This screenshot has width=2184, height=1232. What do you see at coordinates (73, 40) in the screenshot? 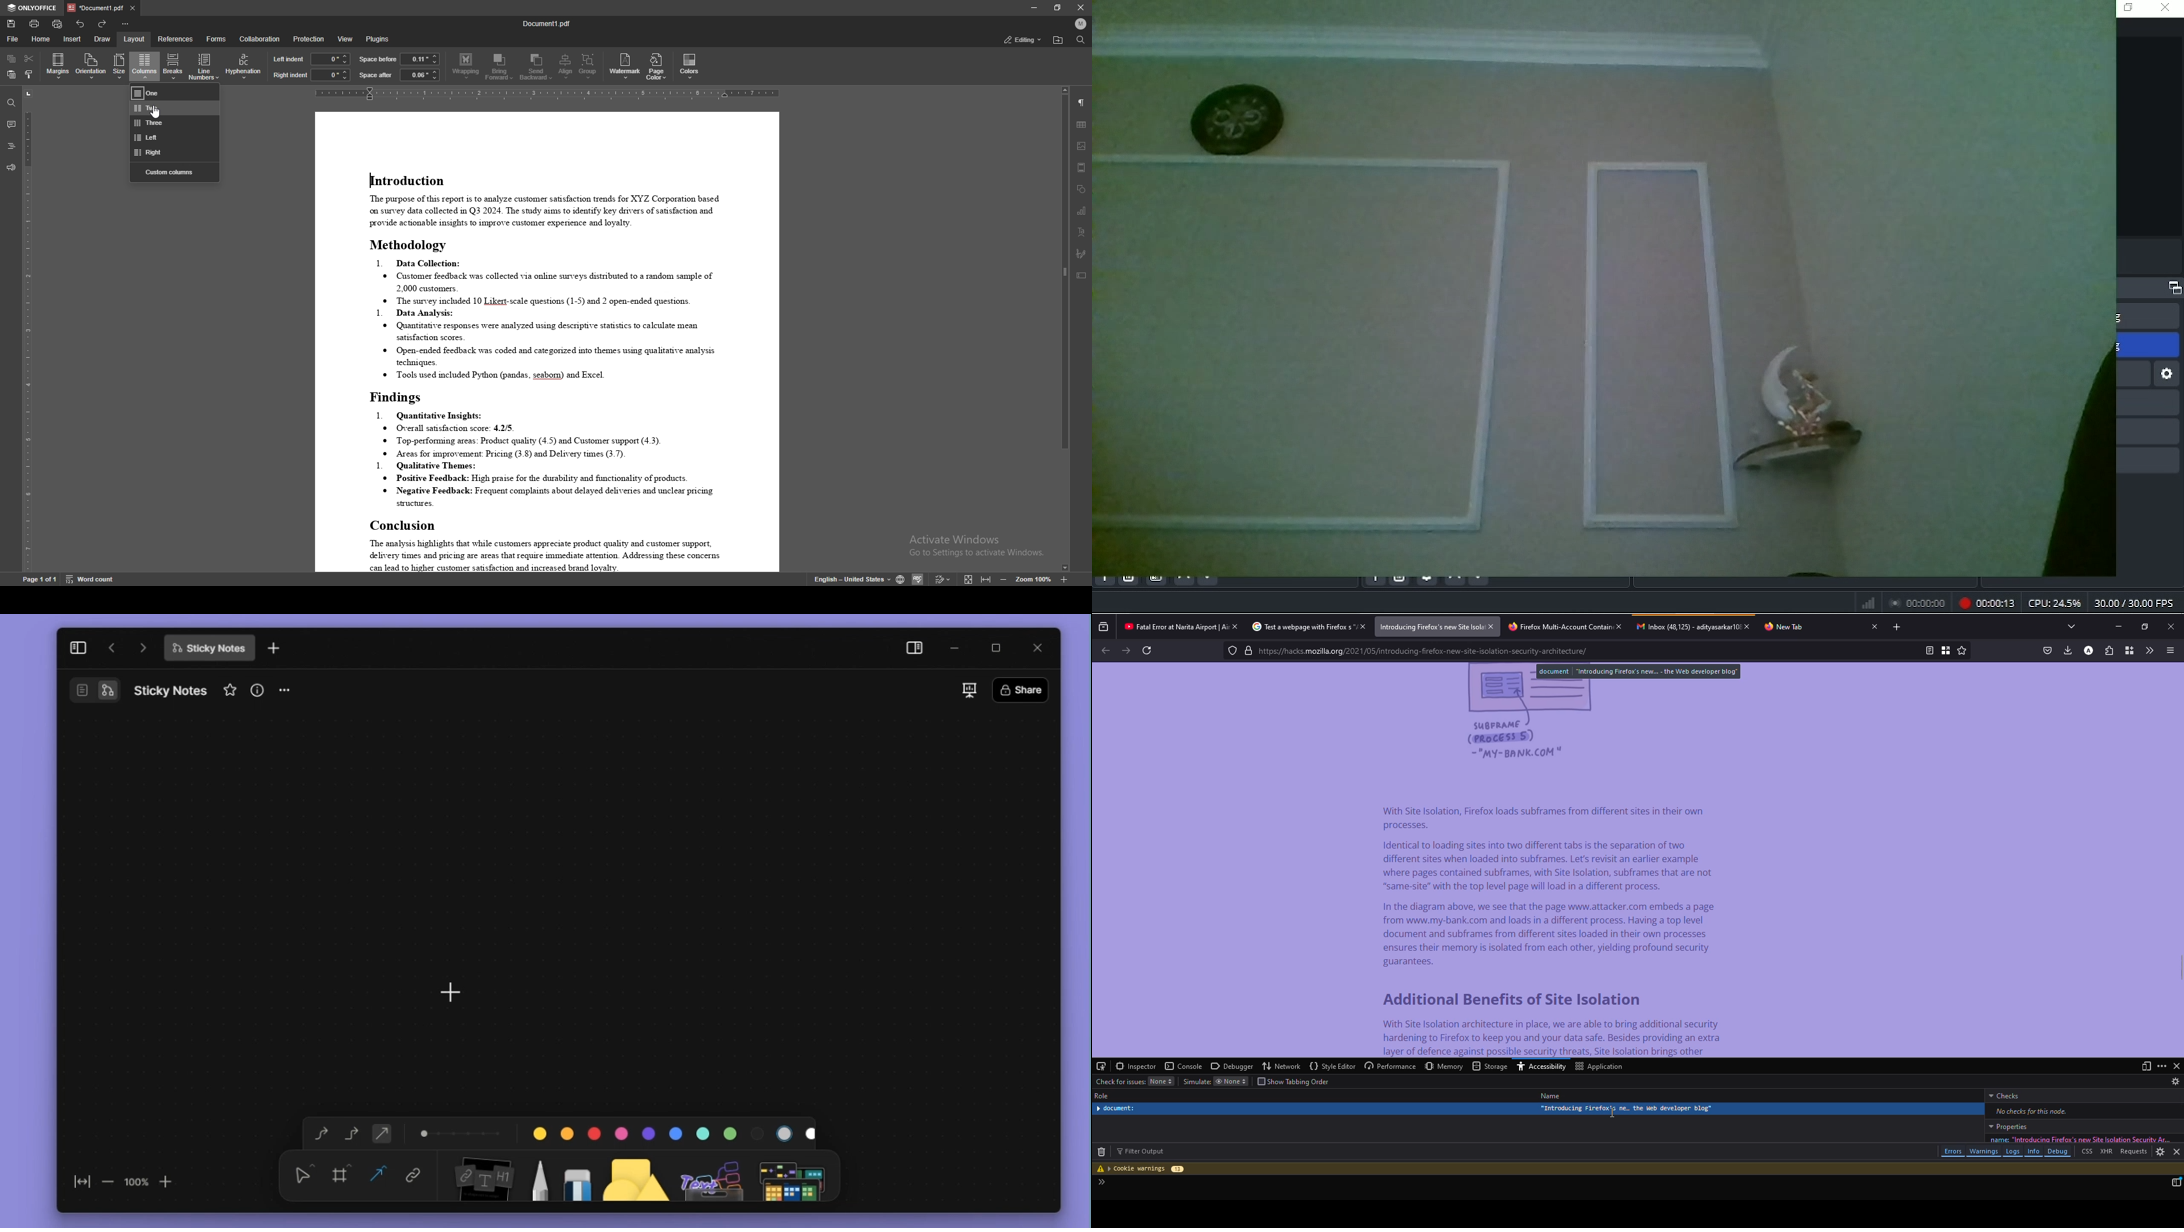
I see `insert` at bounding box center [73, 40].